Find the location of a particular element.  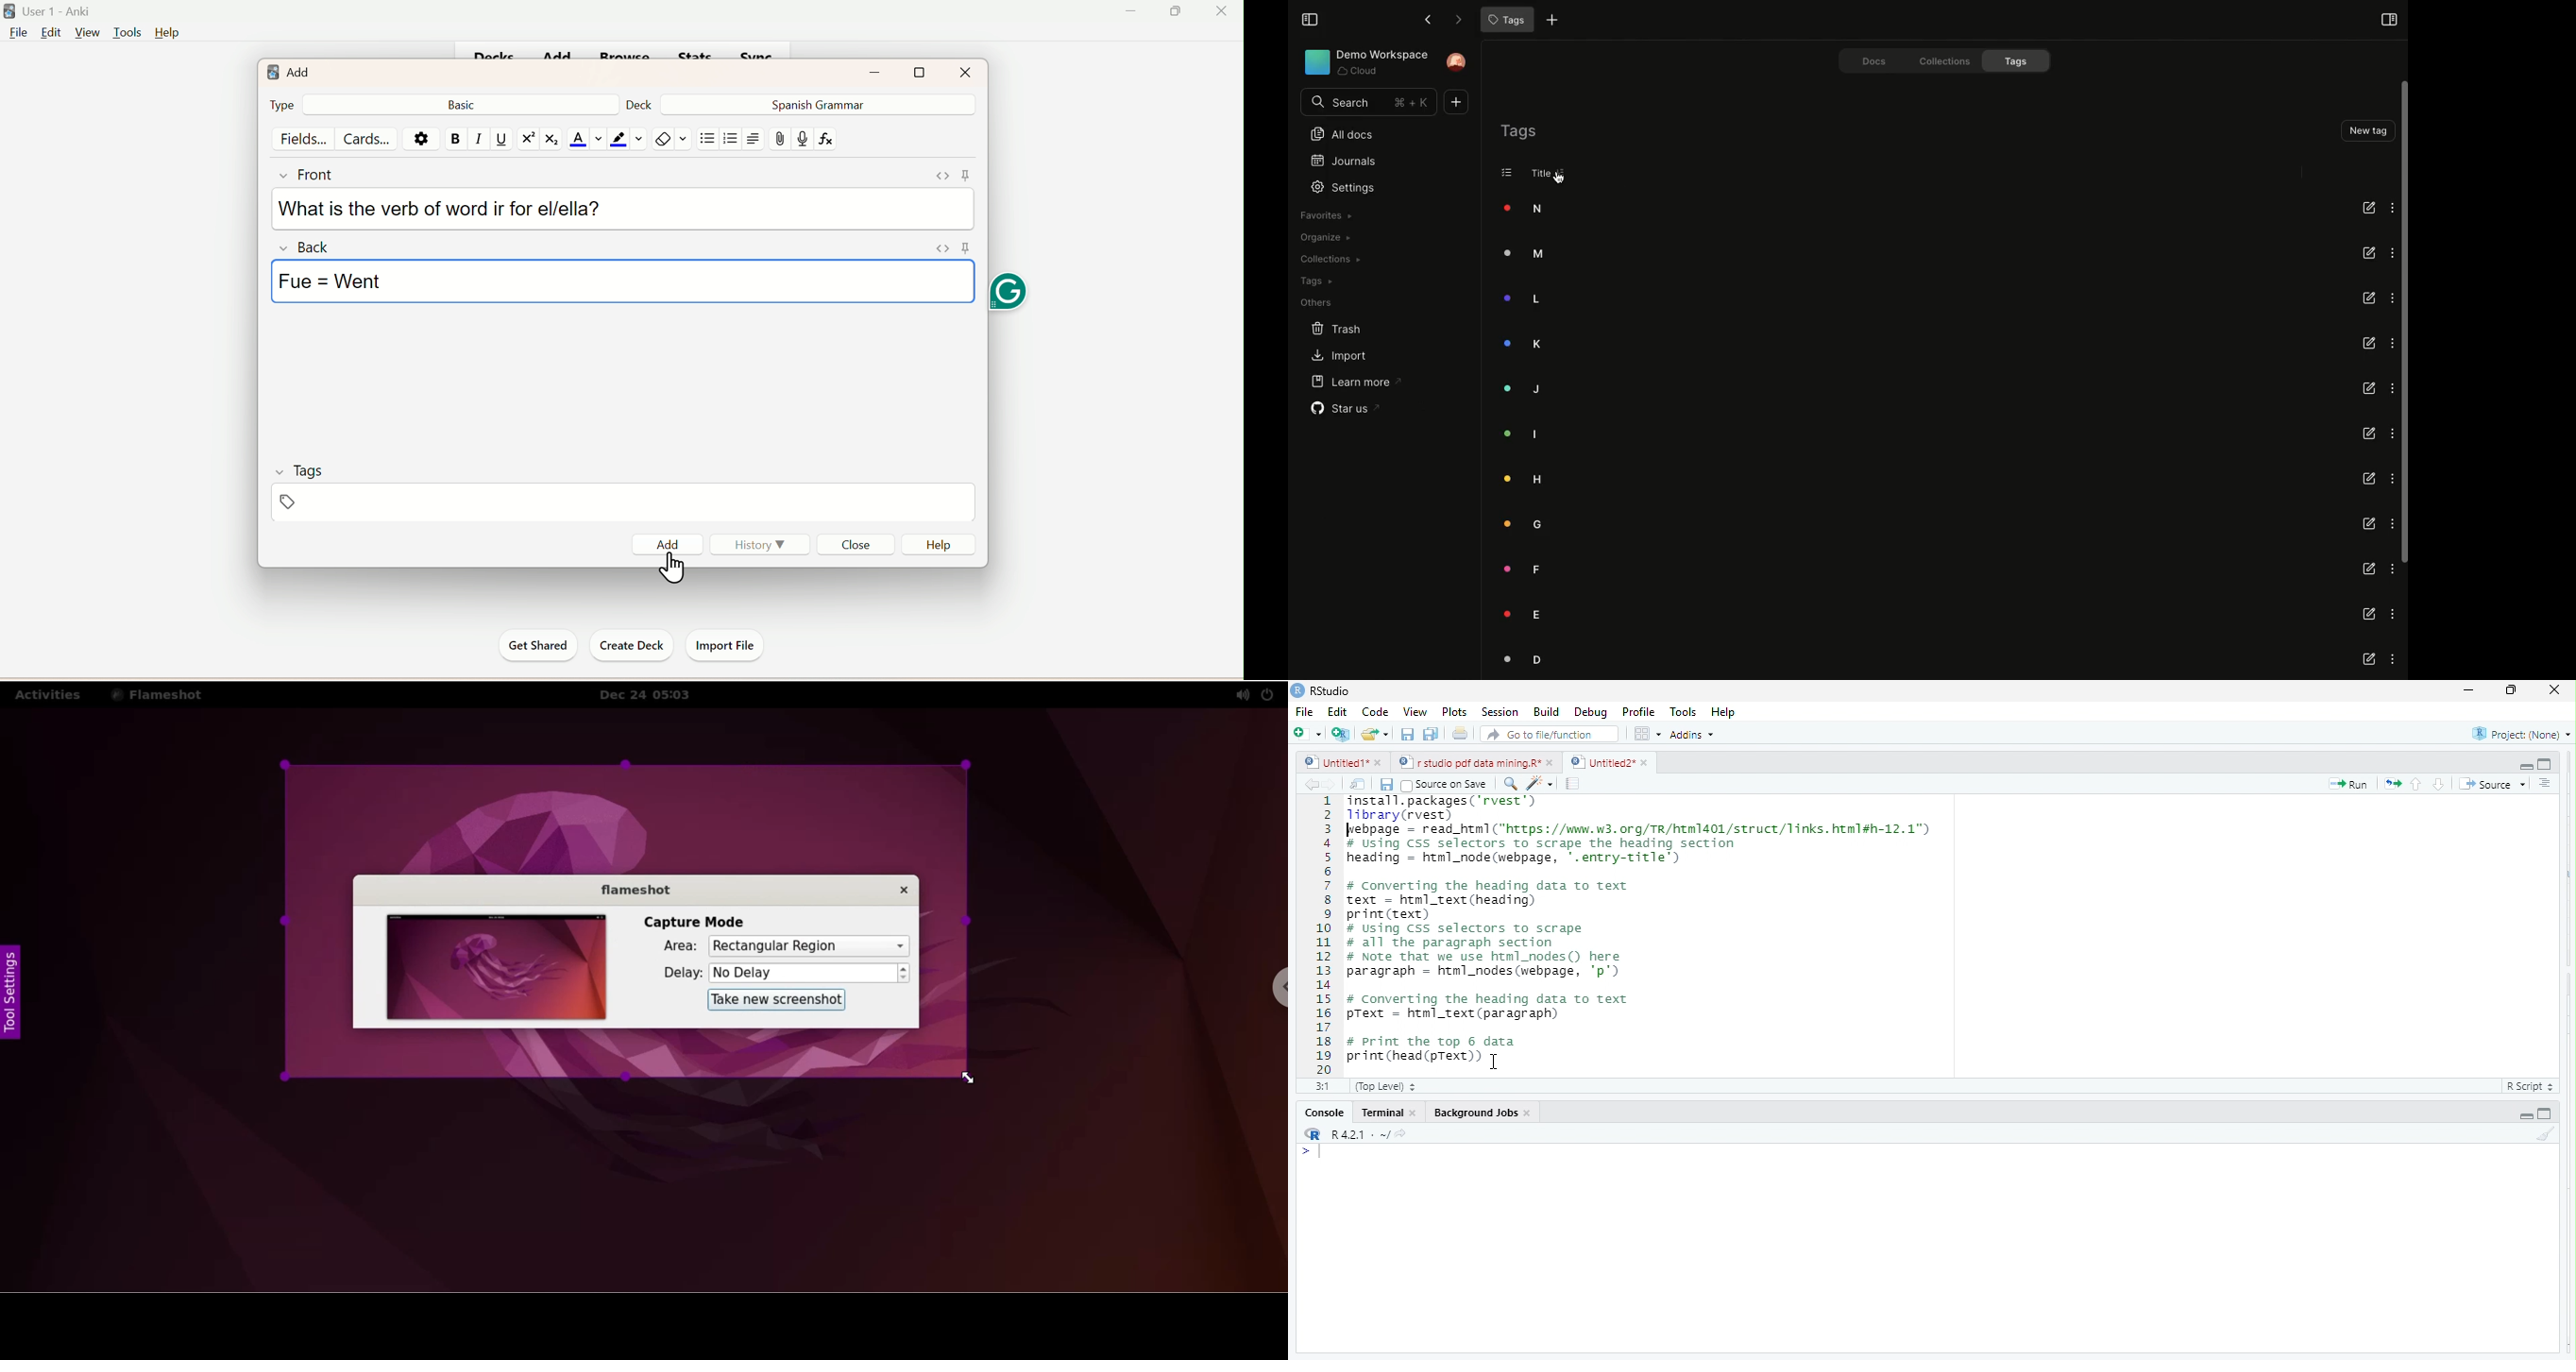

hide r script is located at coordinates (2524, 764).